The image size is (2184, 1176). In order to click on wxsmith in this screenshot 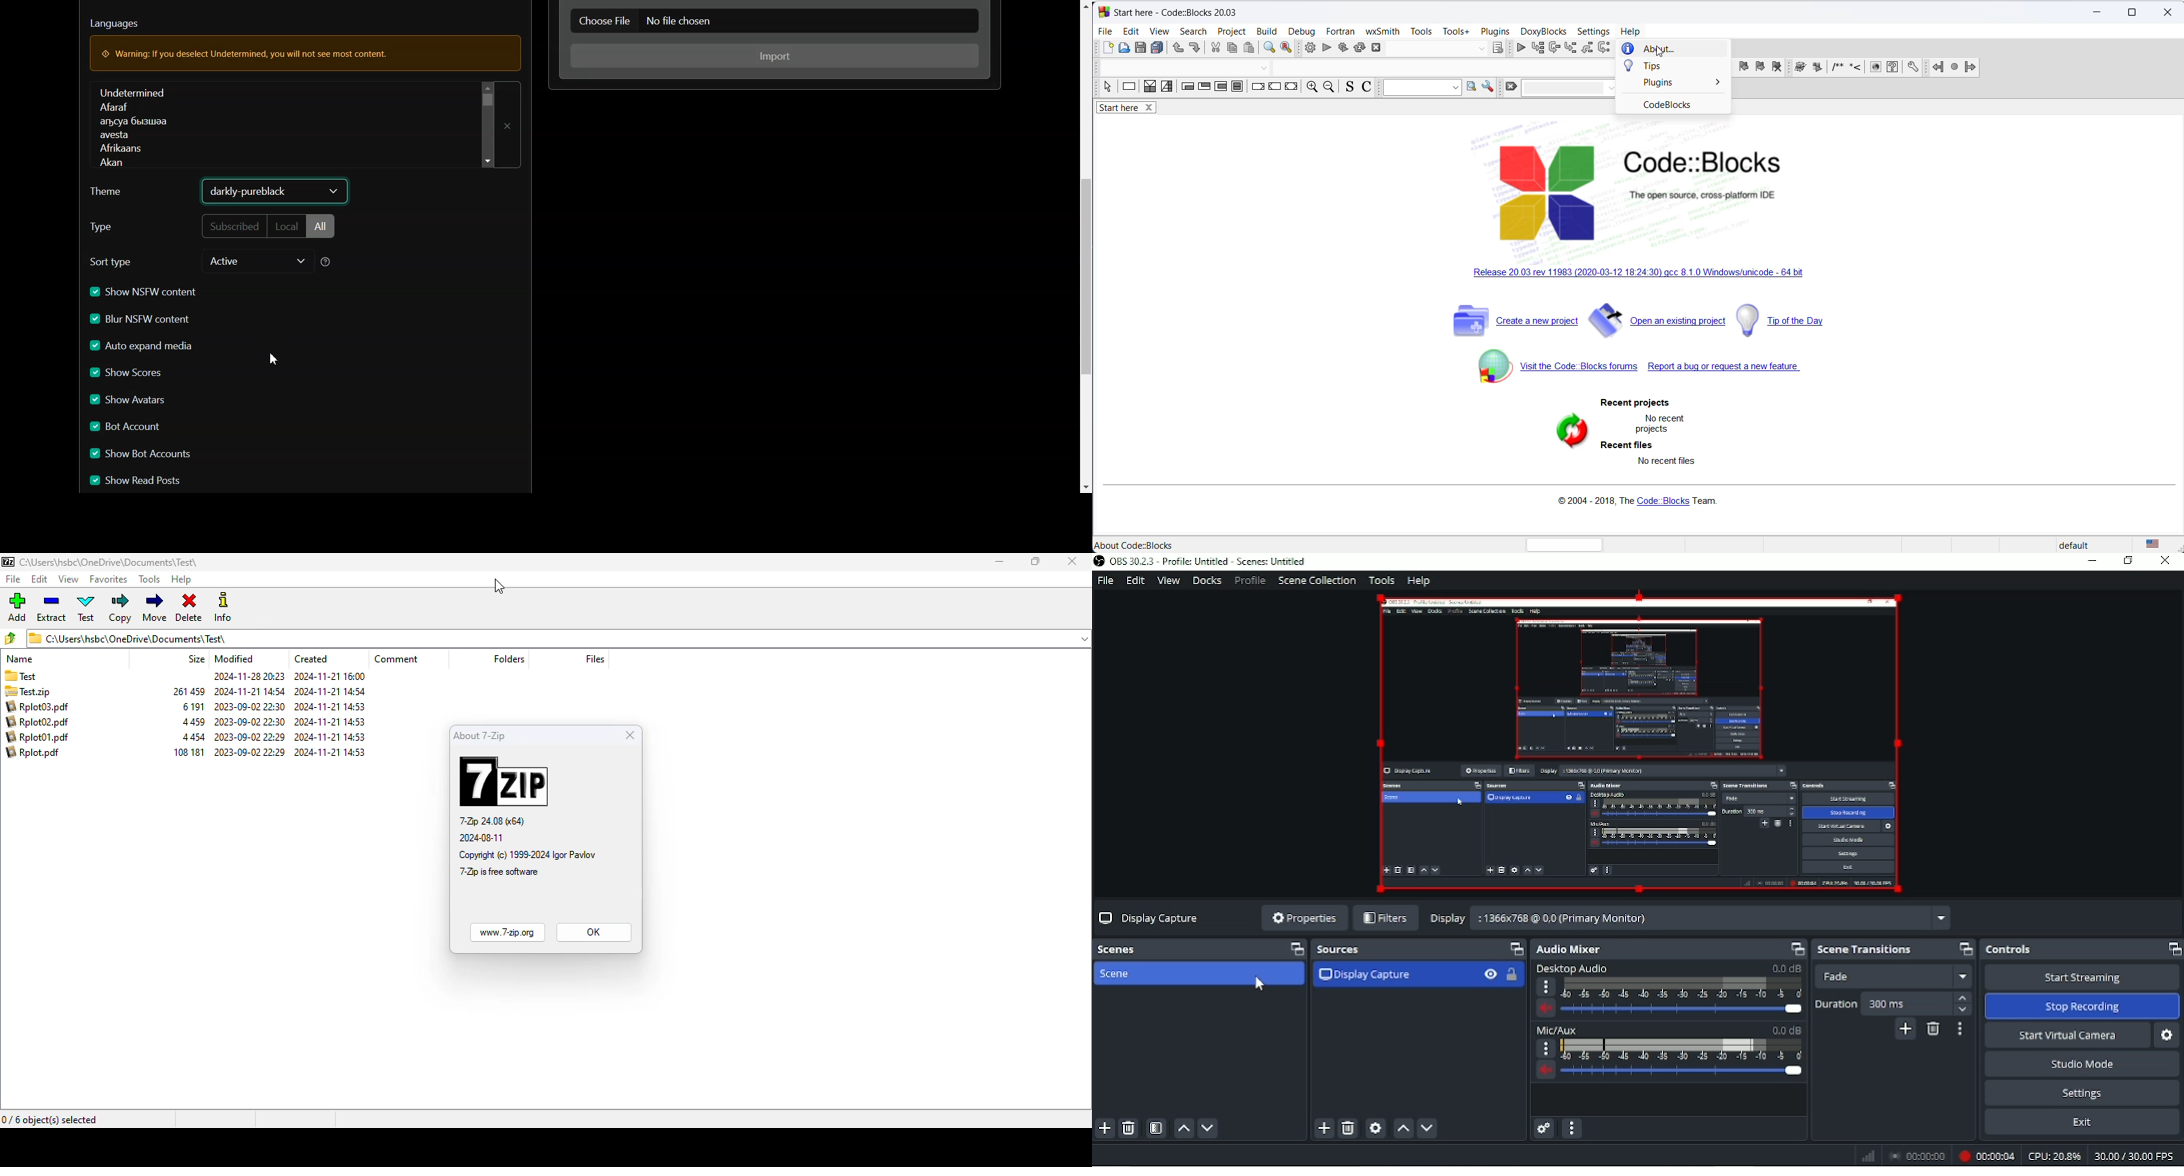, I will do `click(1381, 31)`.